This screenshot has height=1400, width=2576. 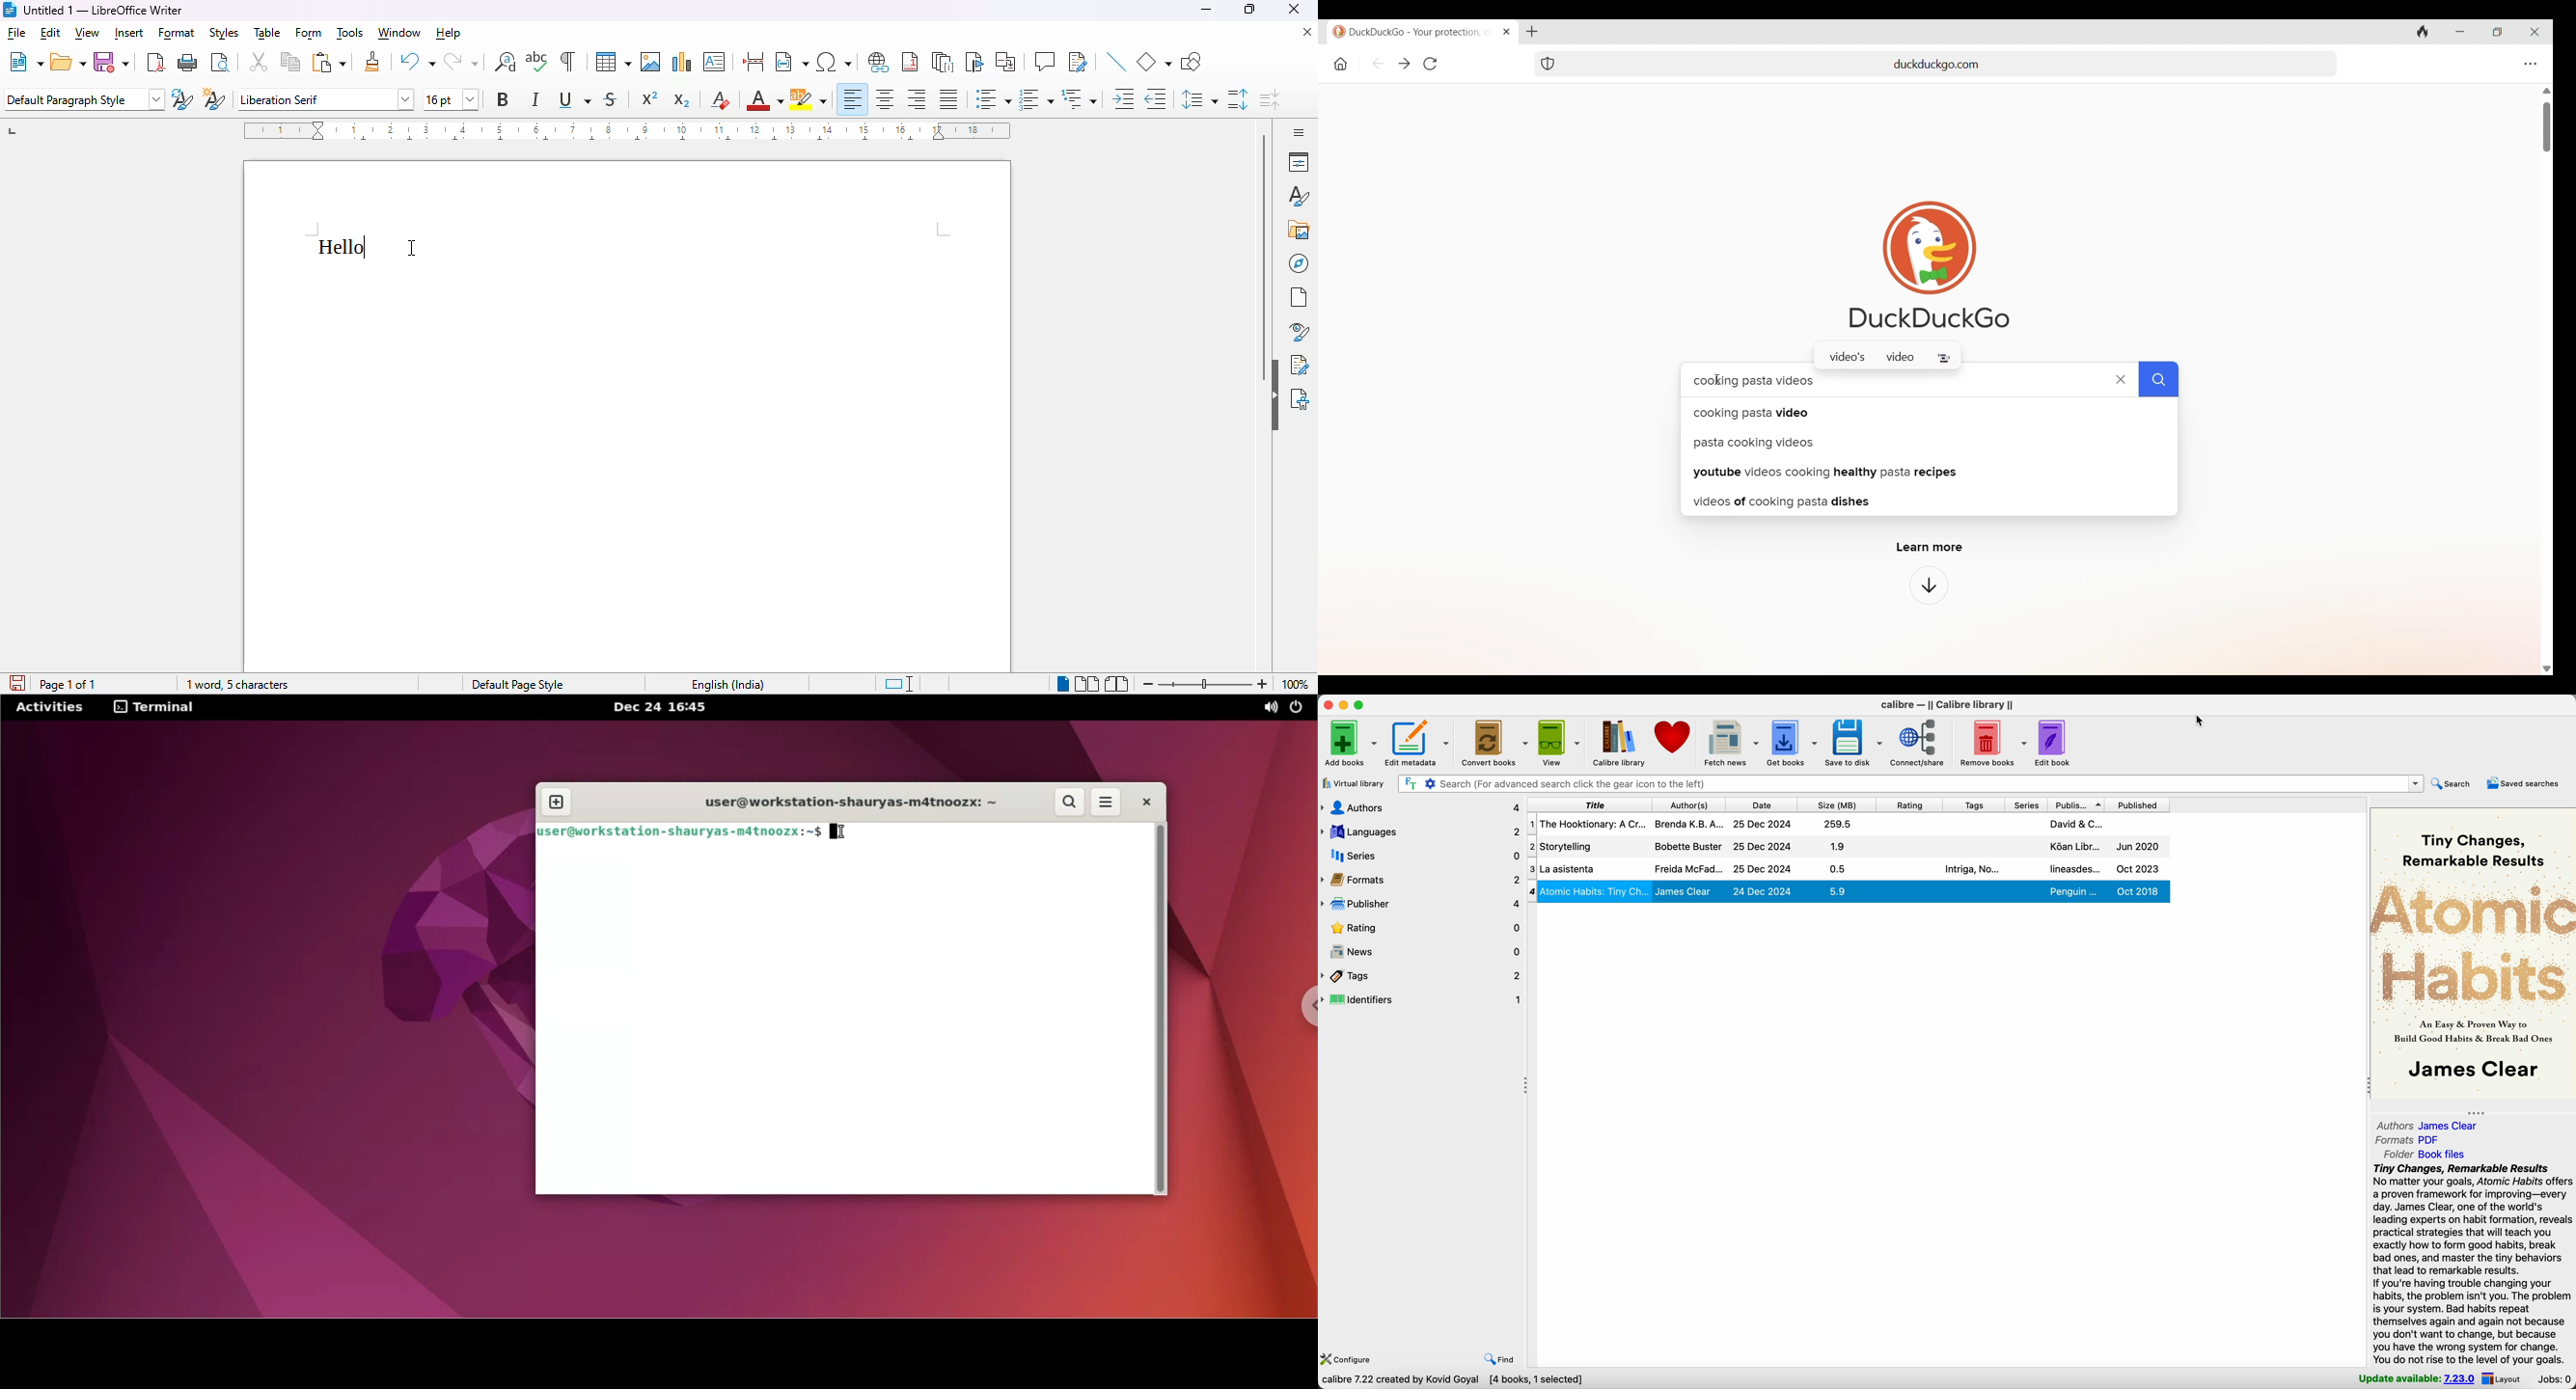 I want to click on Default page style, so click(x=517, y=685).